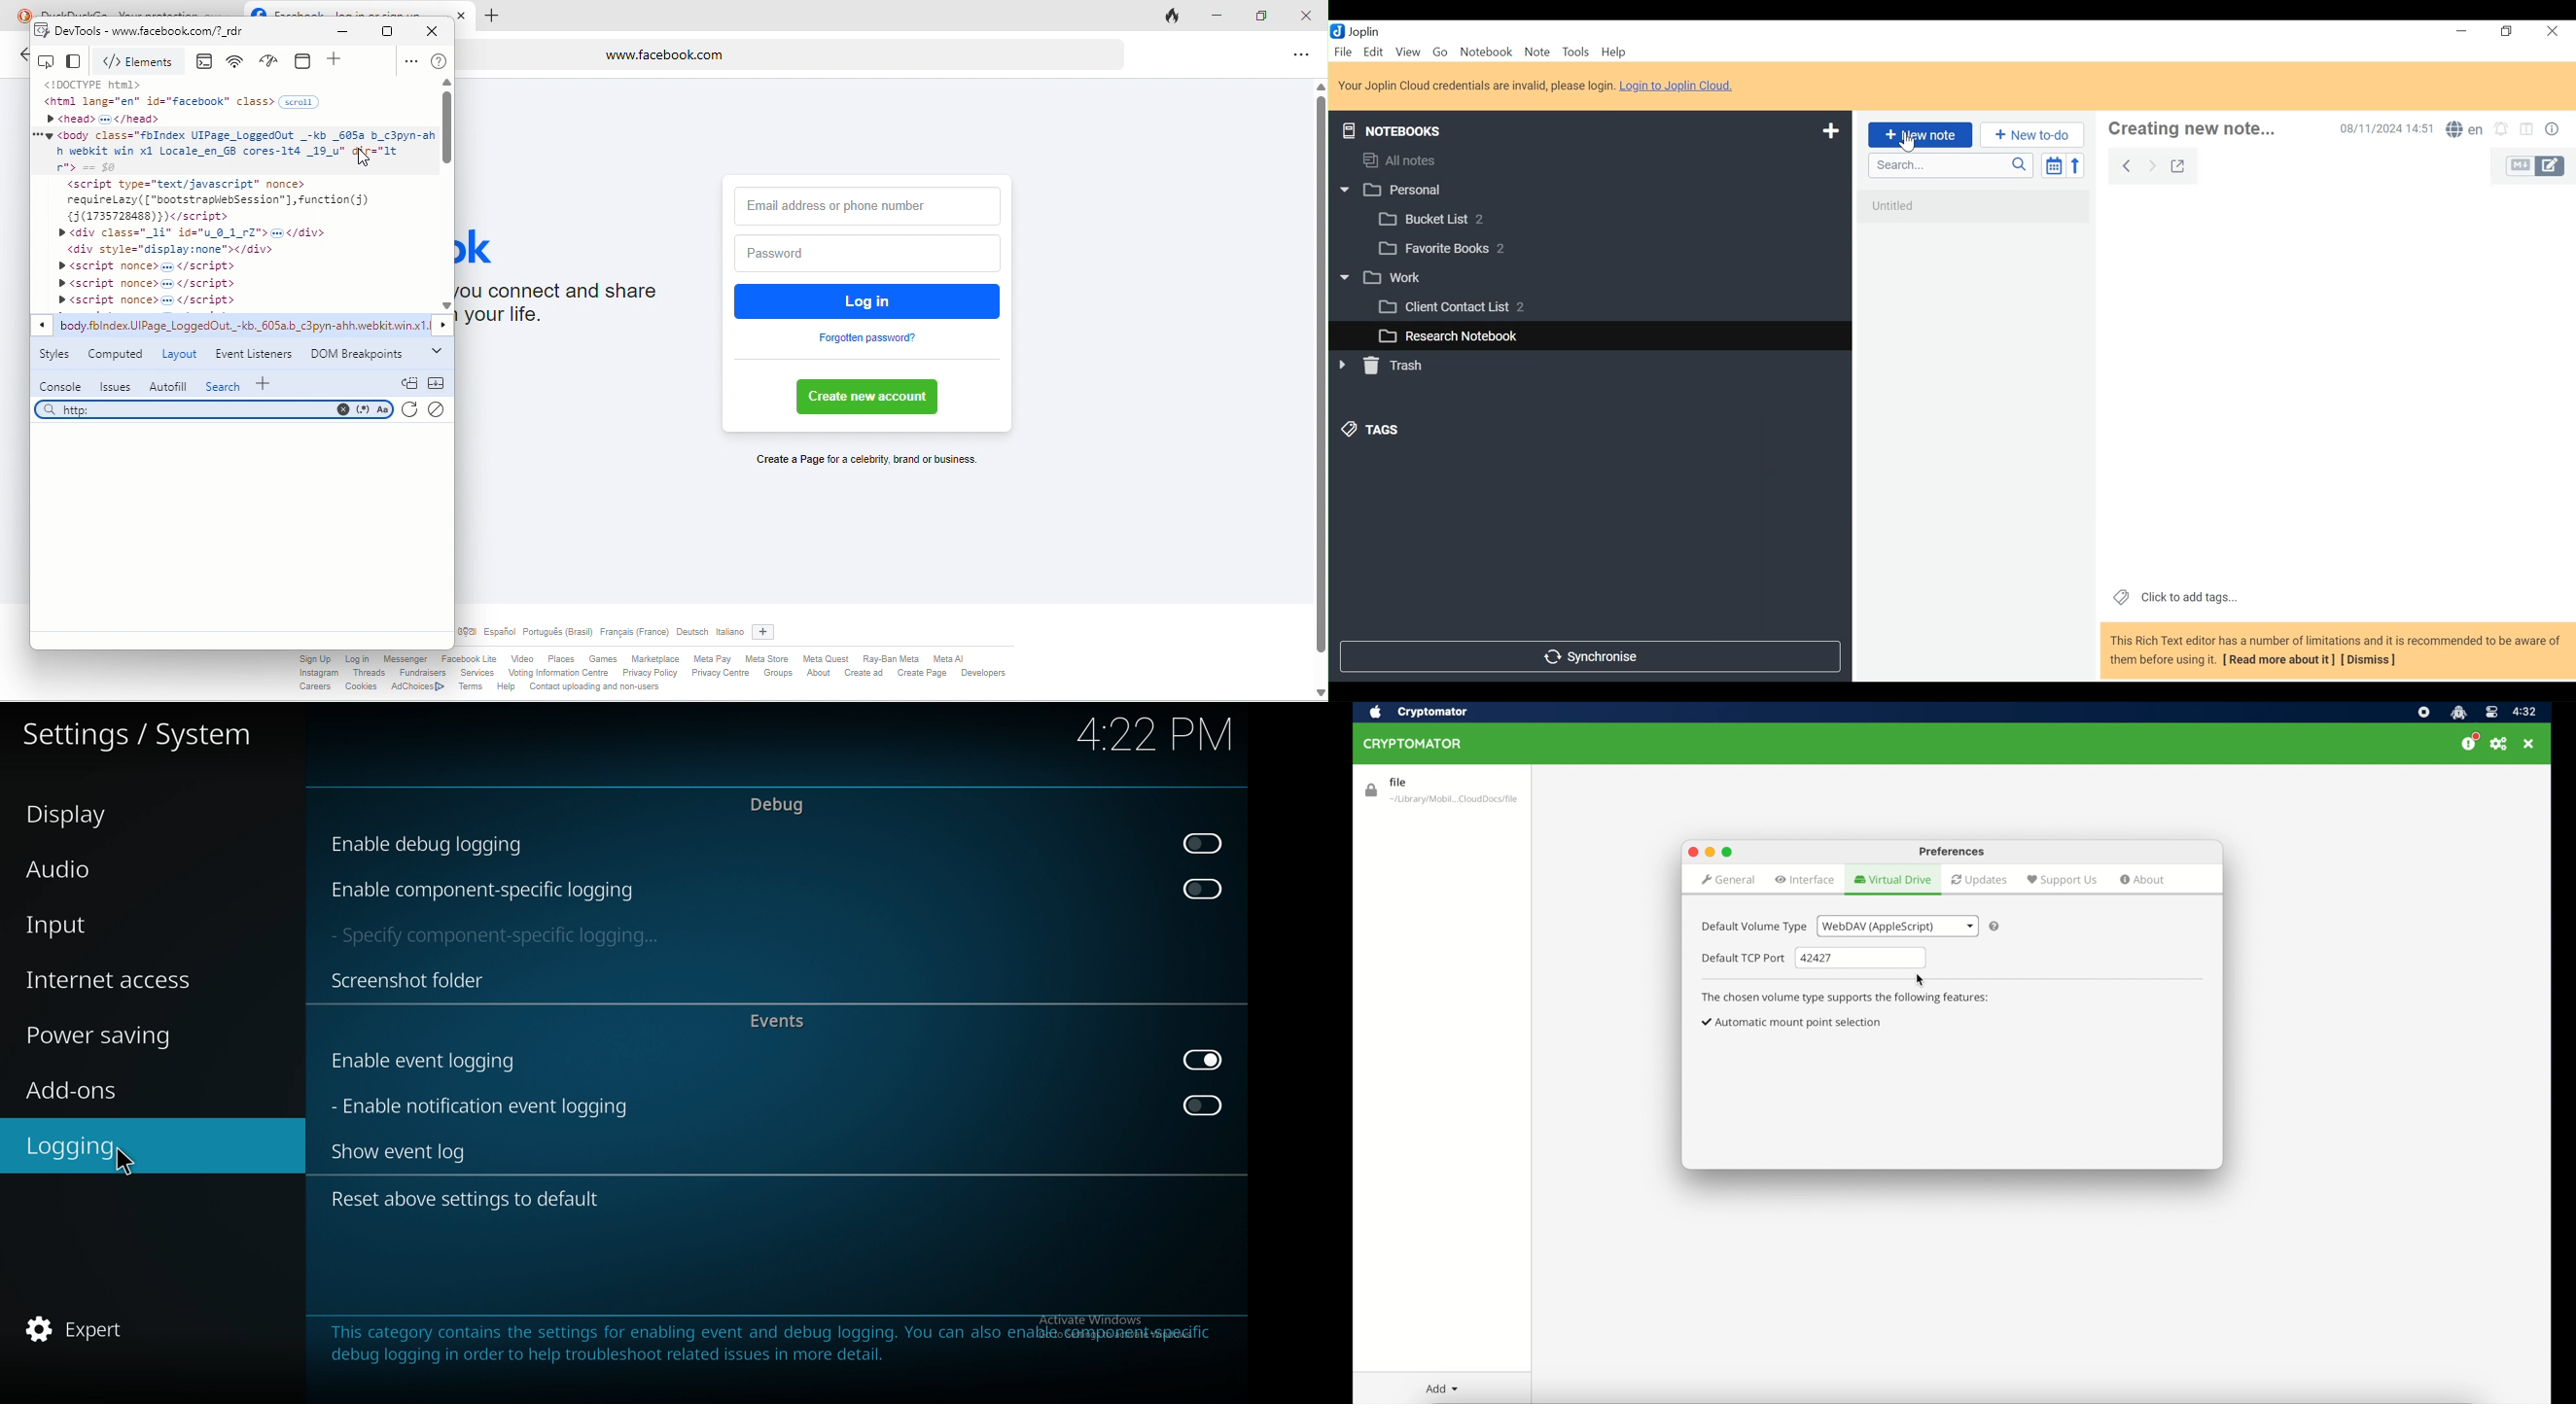 This screenshot has width=2576, height=1428. I want to click on facebook-log in or sign in, so click(359, 10).